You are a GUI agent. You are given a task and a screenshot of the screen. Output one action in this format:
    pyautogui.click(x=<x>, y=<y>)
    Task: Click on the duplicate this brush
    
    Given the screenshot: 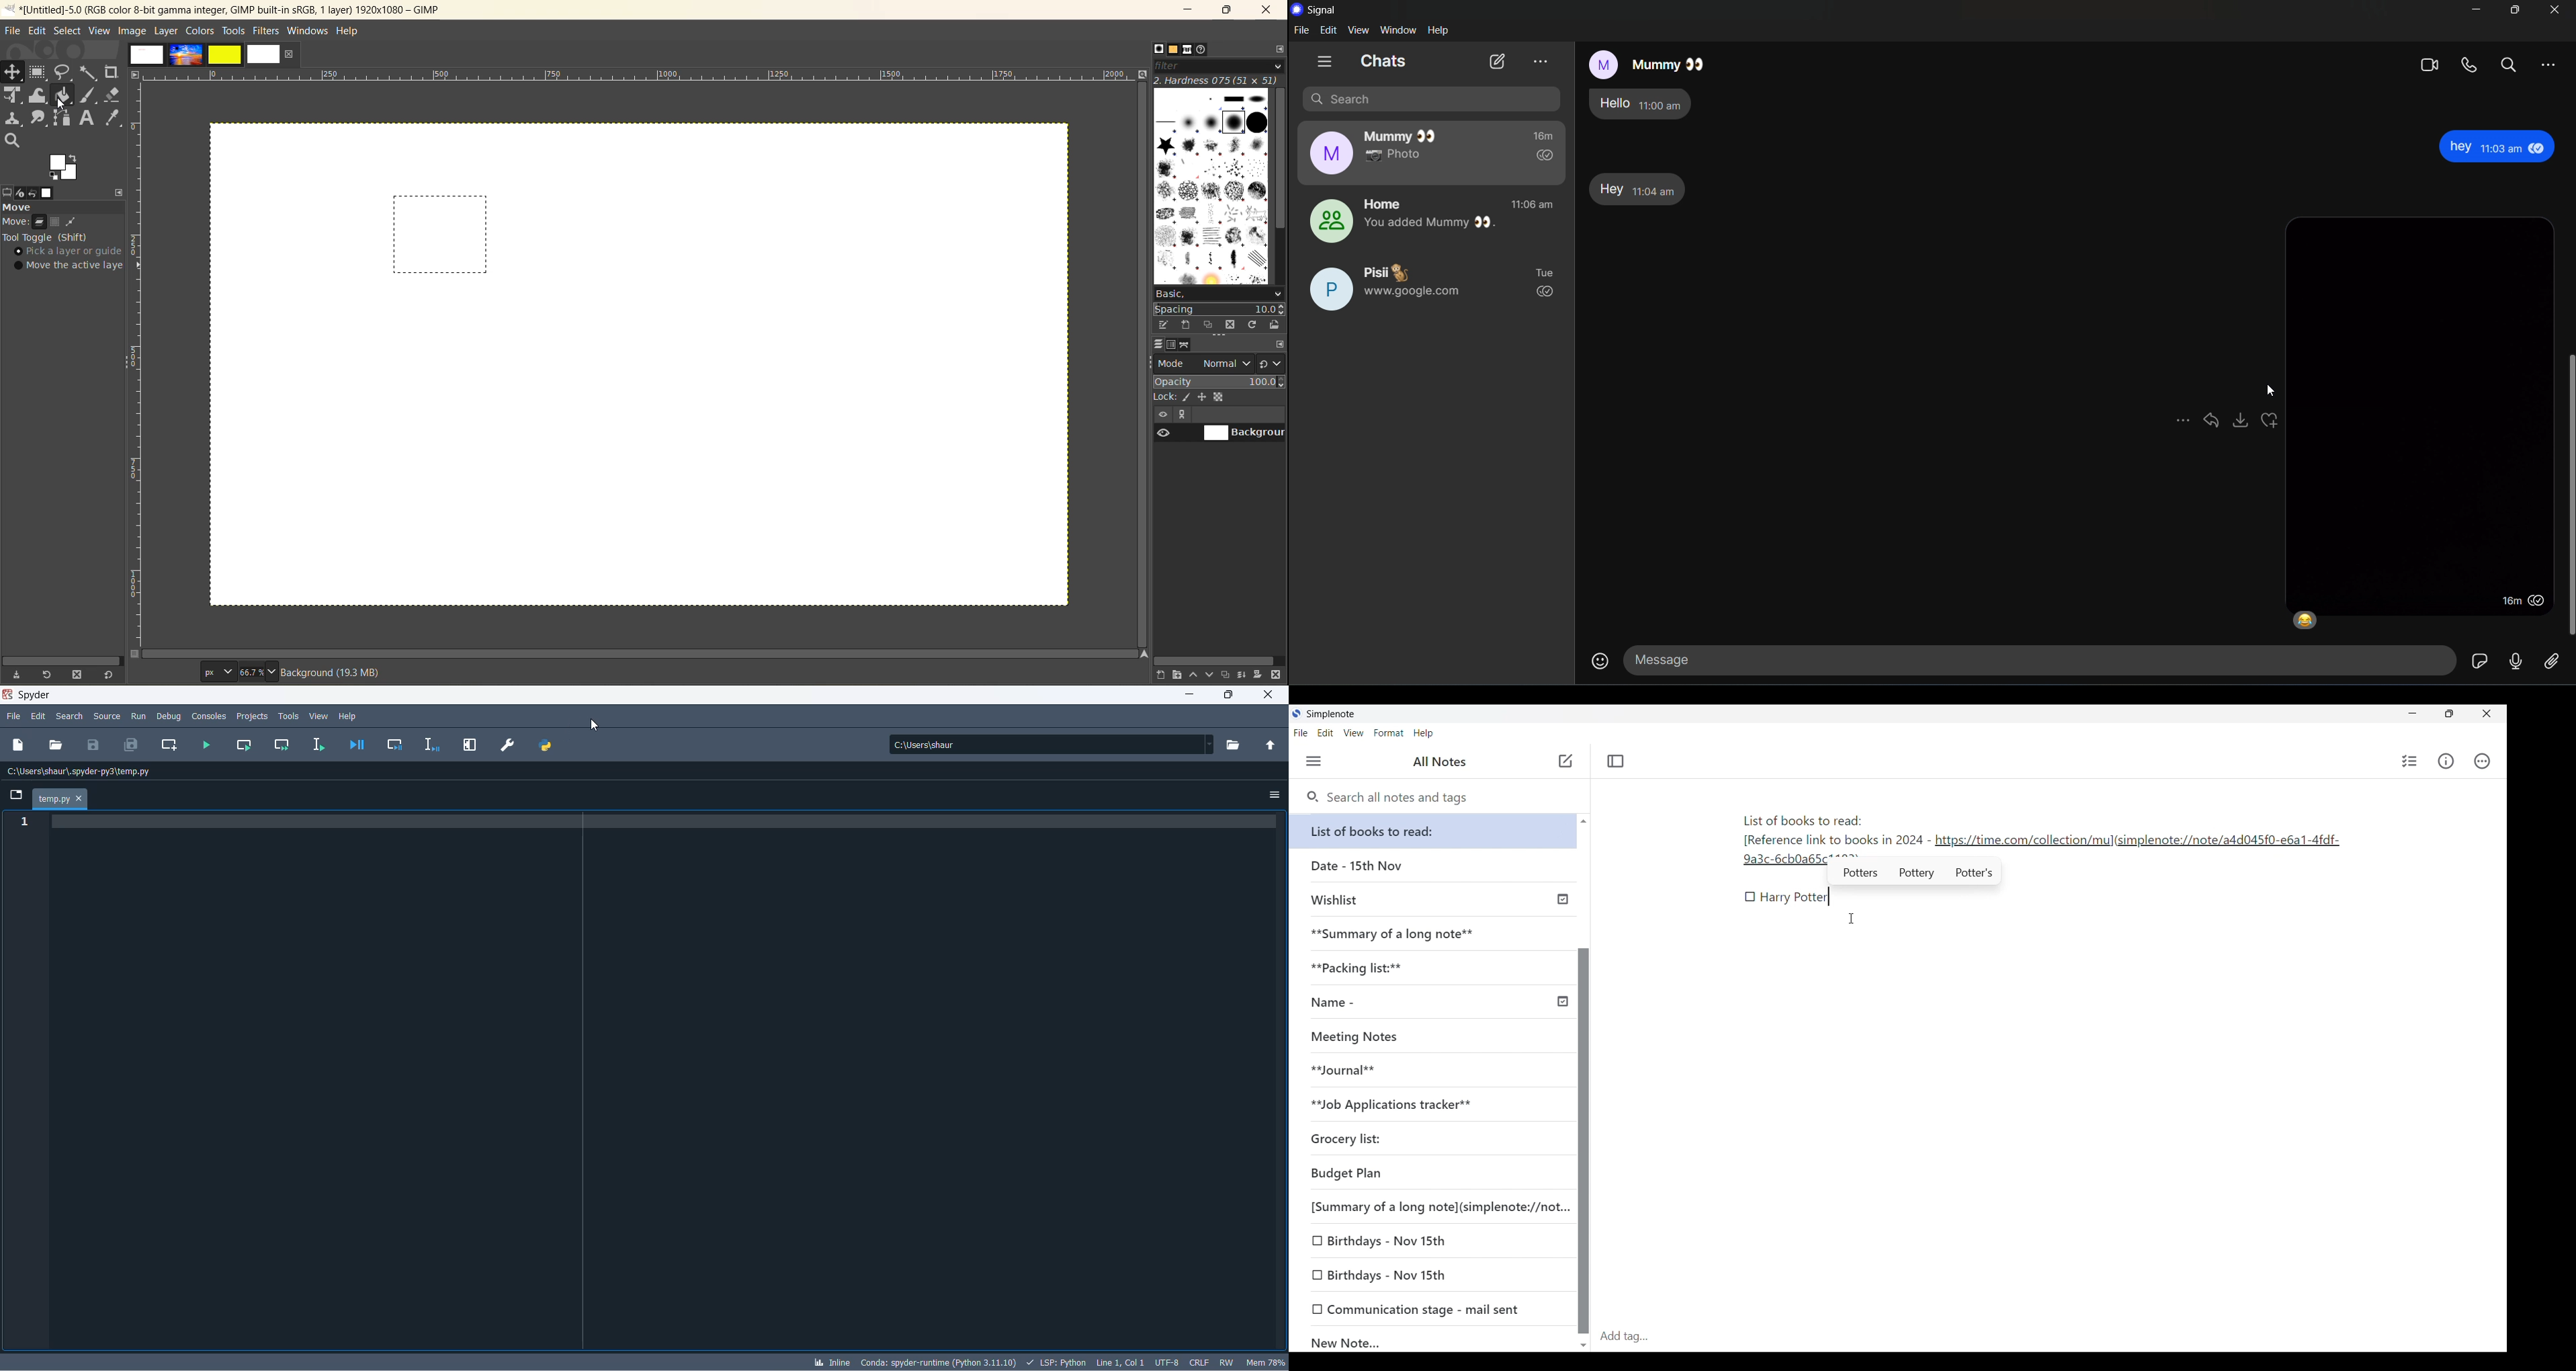 What is the action you would take?
    pyautogui.click(x=1210, y=325)
    